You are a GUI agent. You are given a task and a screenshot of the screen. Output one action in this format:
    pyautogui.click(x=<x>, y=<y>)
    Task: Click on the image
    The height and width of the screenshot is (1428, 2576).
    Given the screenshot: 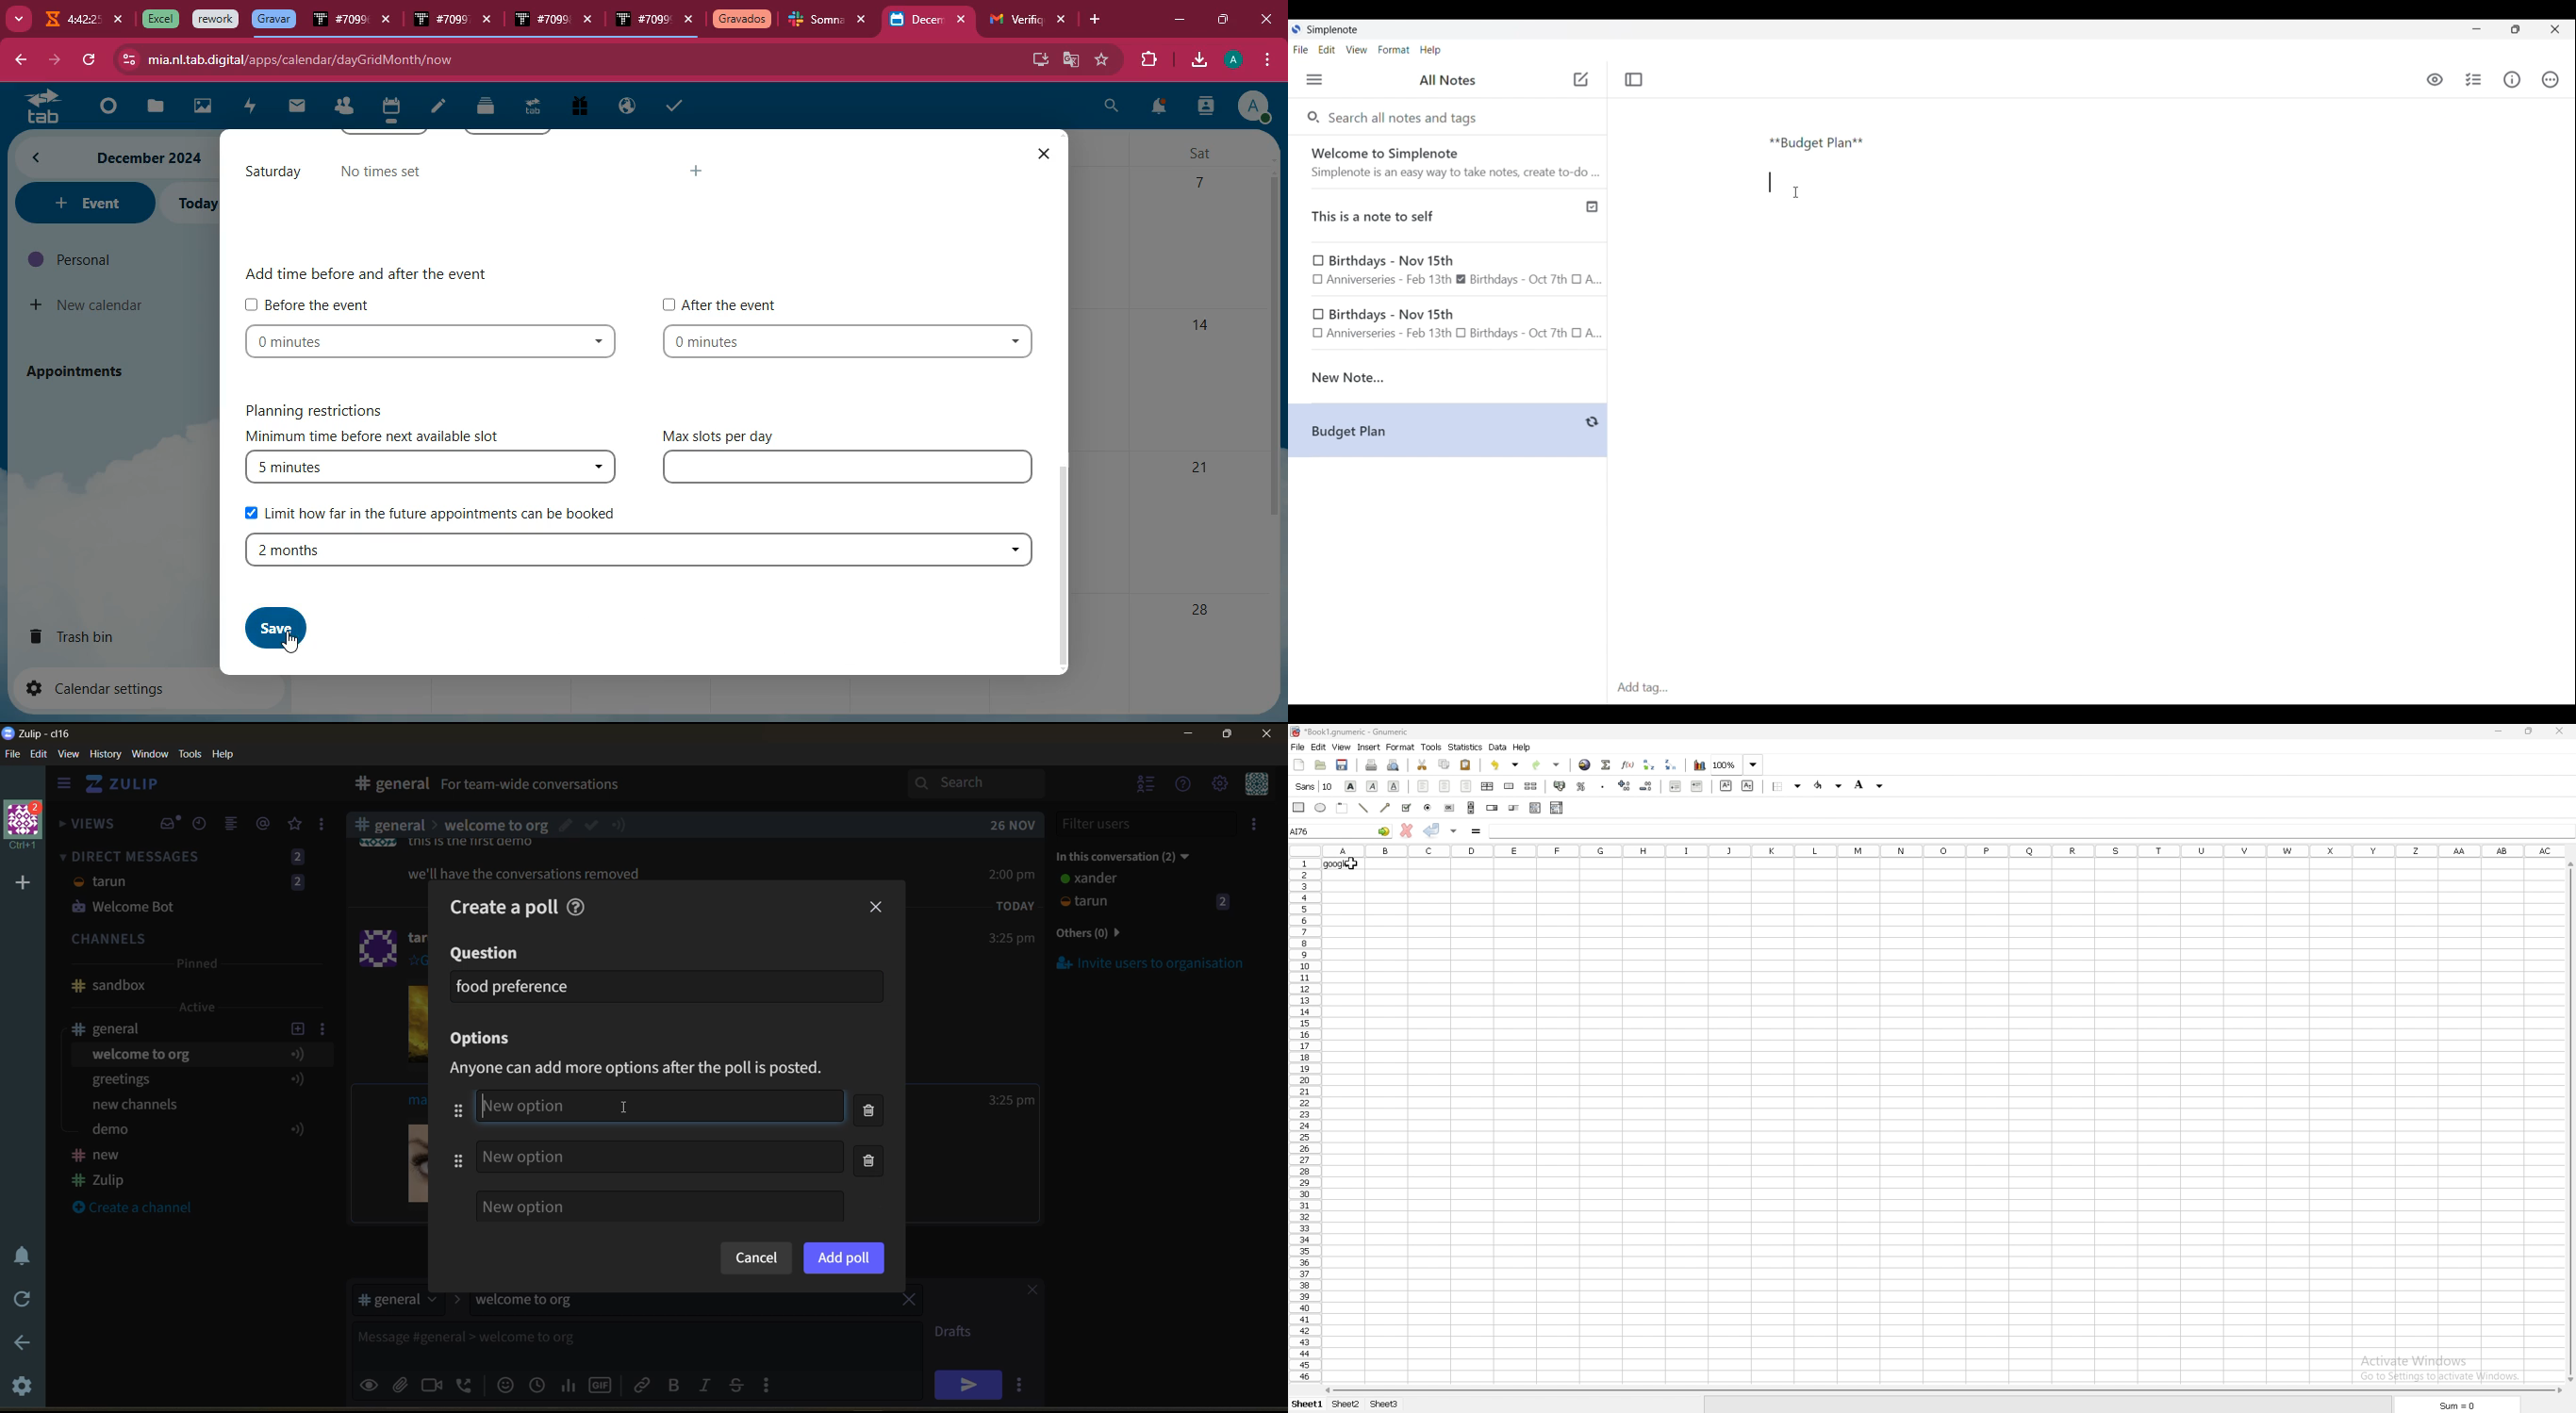 What is the action you would take?
    pyautogui.click(x=204, y=108)
    